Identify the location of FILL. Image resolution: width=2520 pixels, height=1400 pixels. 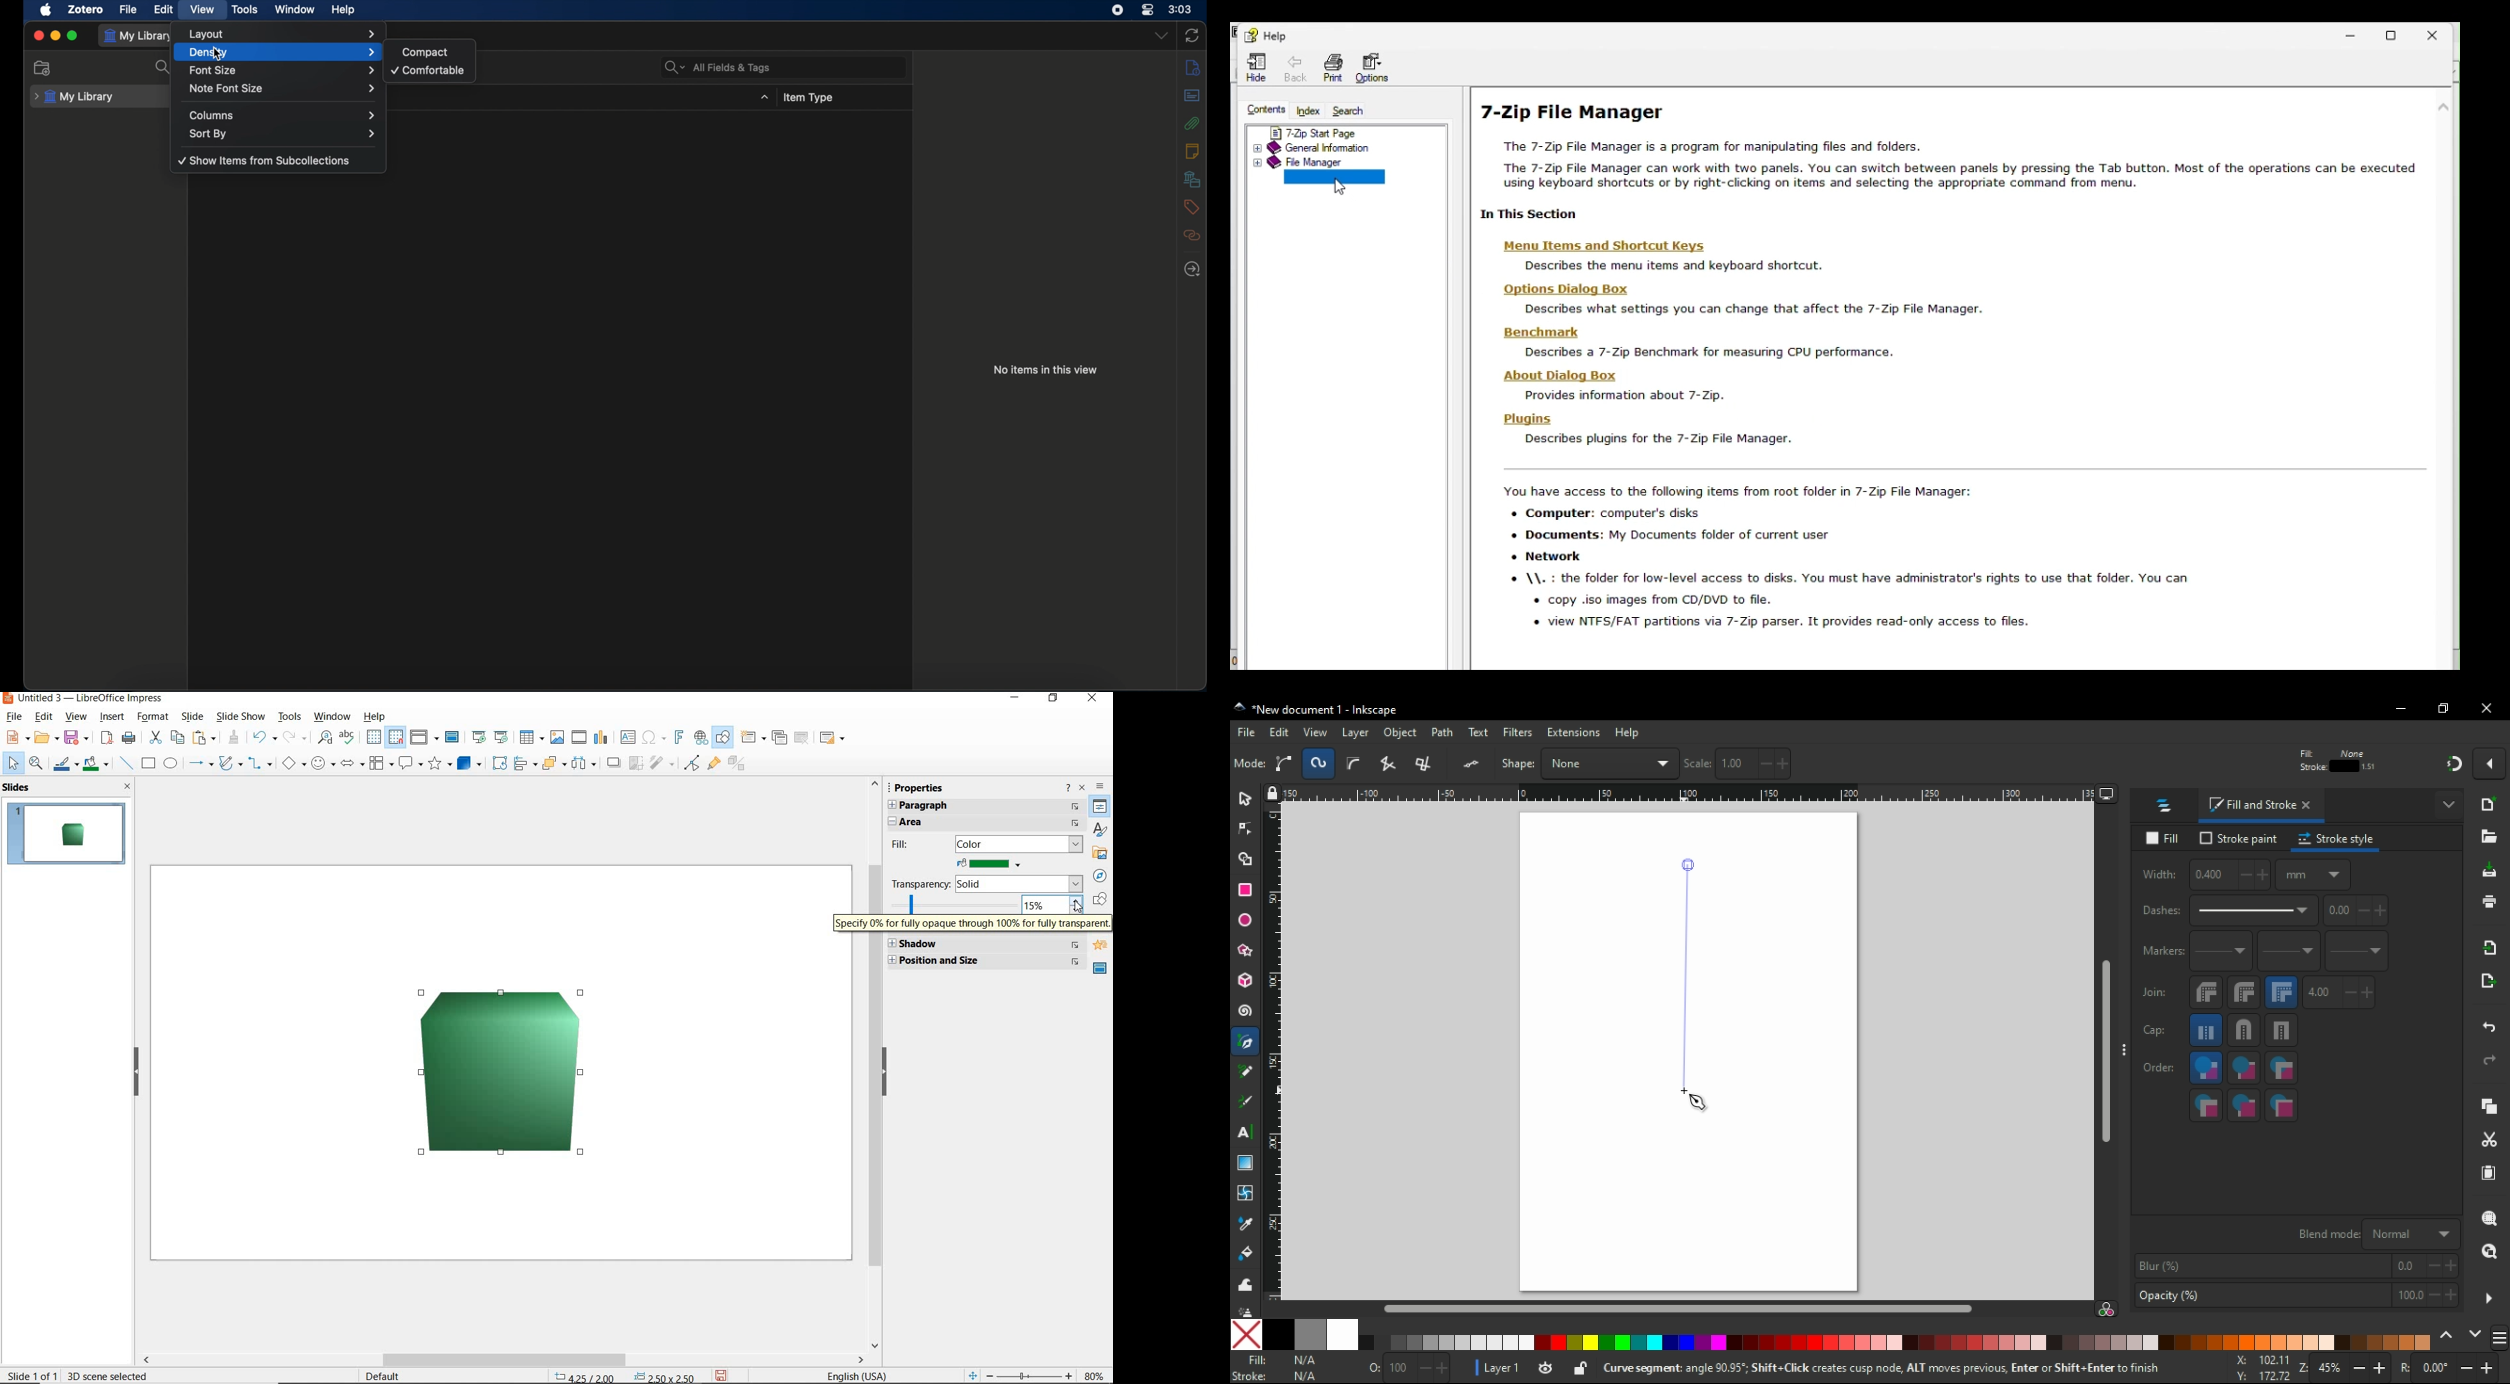
(986, 844).